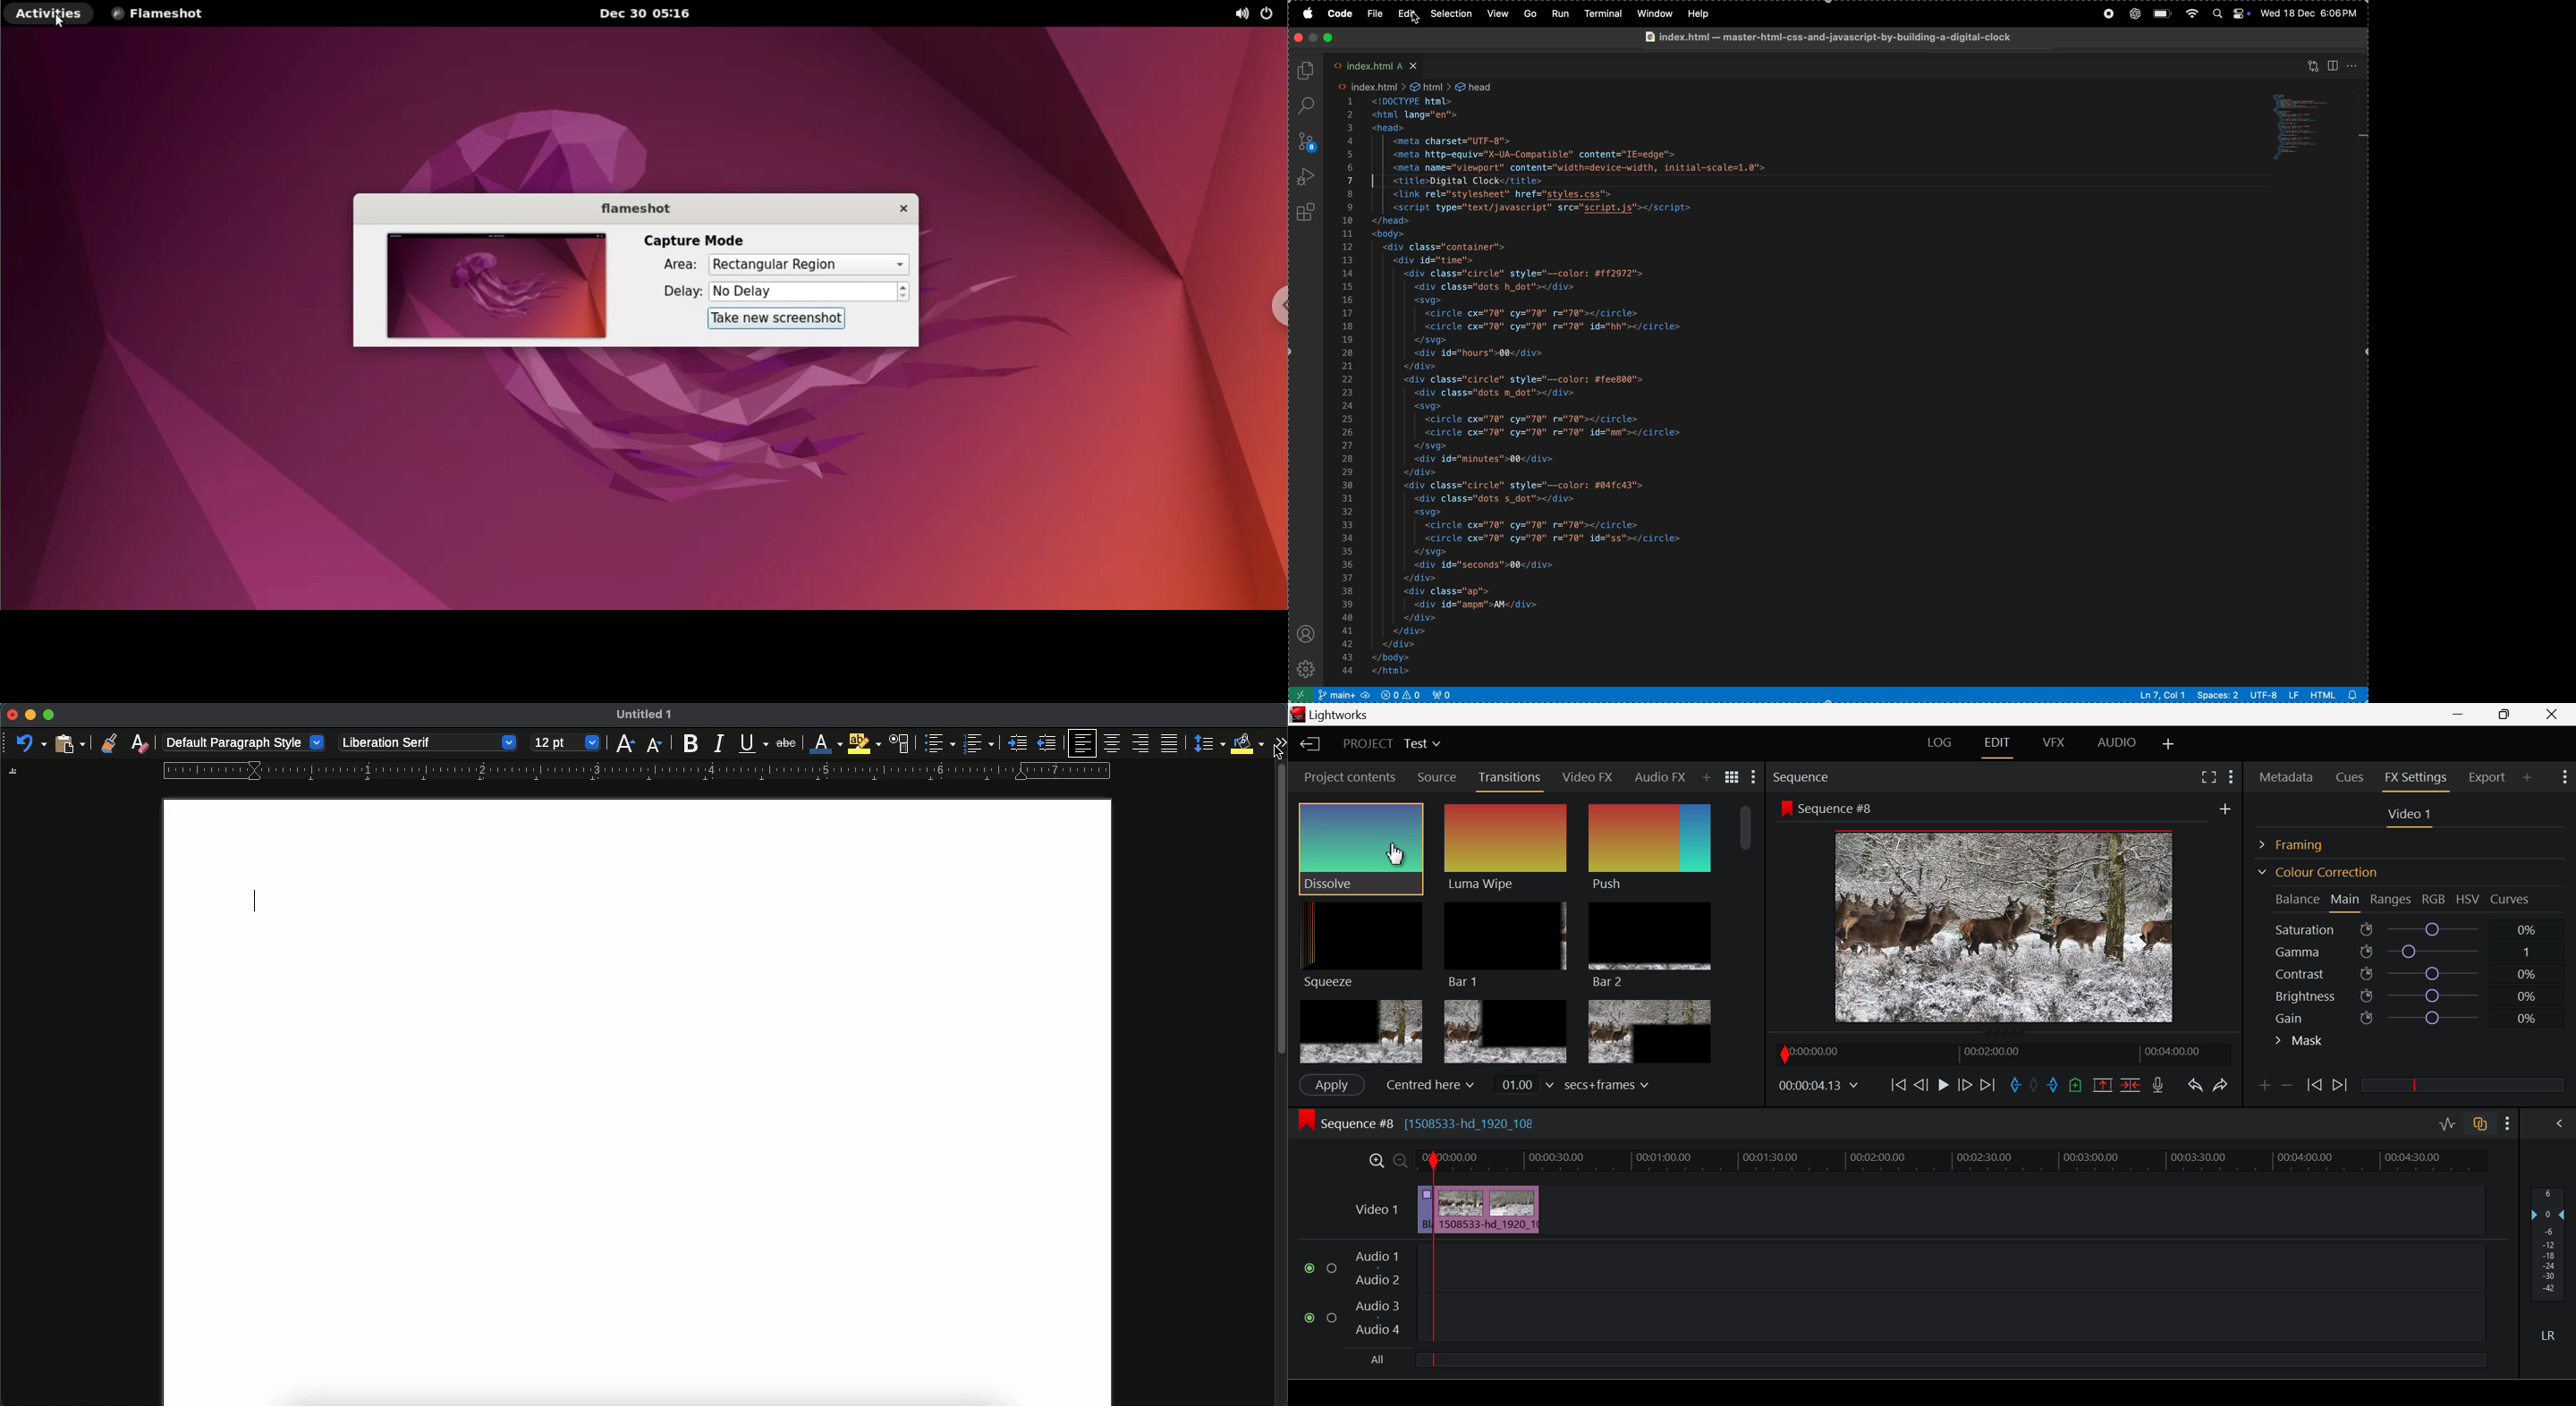 This screenshot has height=1428, width=2576. Describe the element at coordinates (2508, 714) in the screenshot. I see `Minimize` at that location.